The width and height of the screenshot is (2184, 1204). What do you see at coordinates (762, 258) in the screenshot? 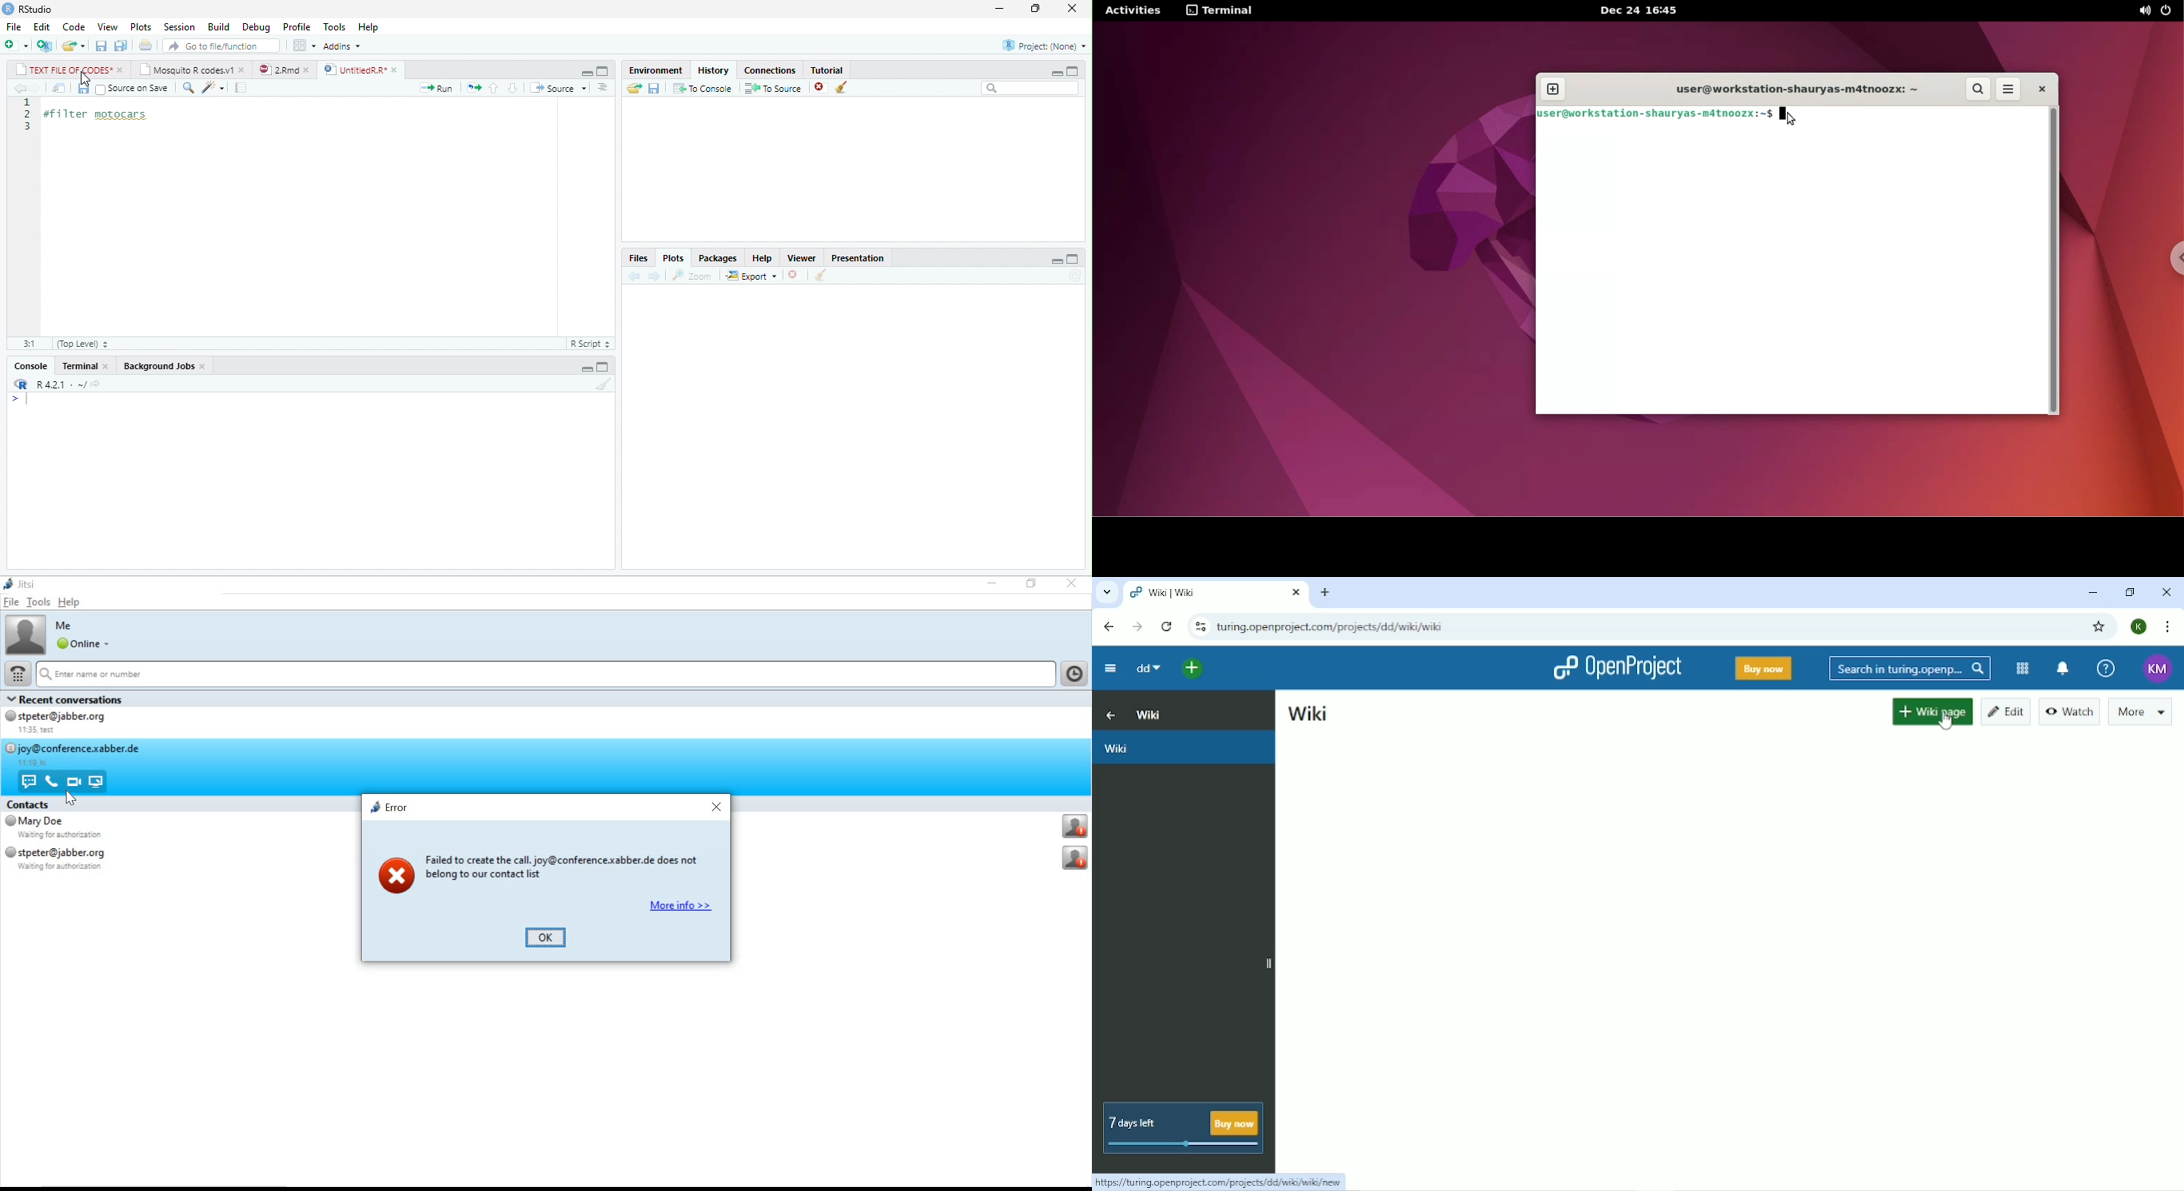
I see `Help` at bounding box center [762, 258].